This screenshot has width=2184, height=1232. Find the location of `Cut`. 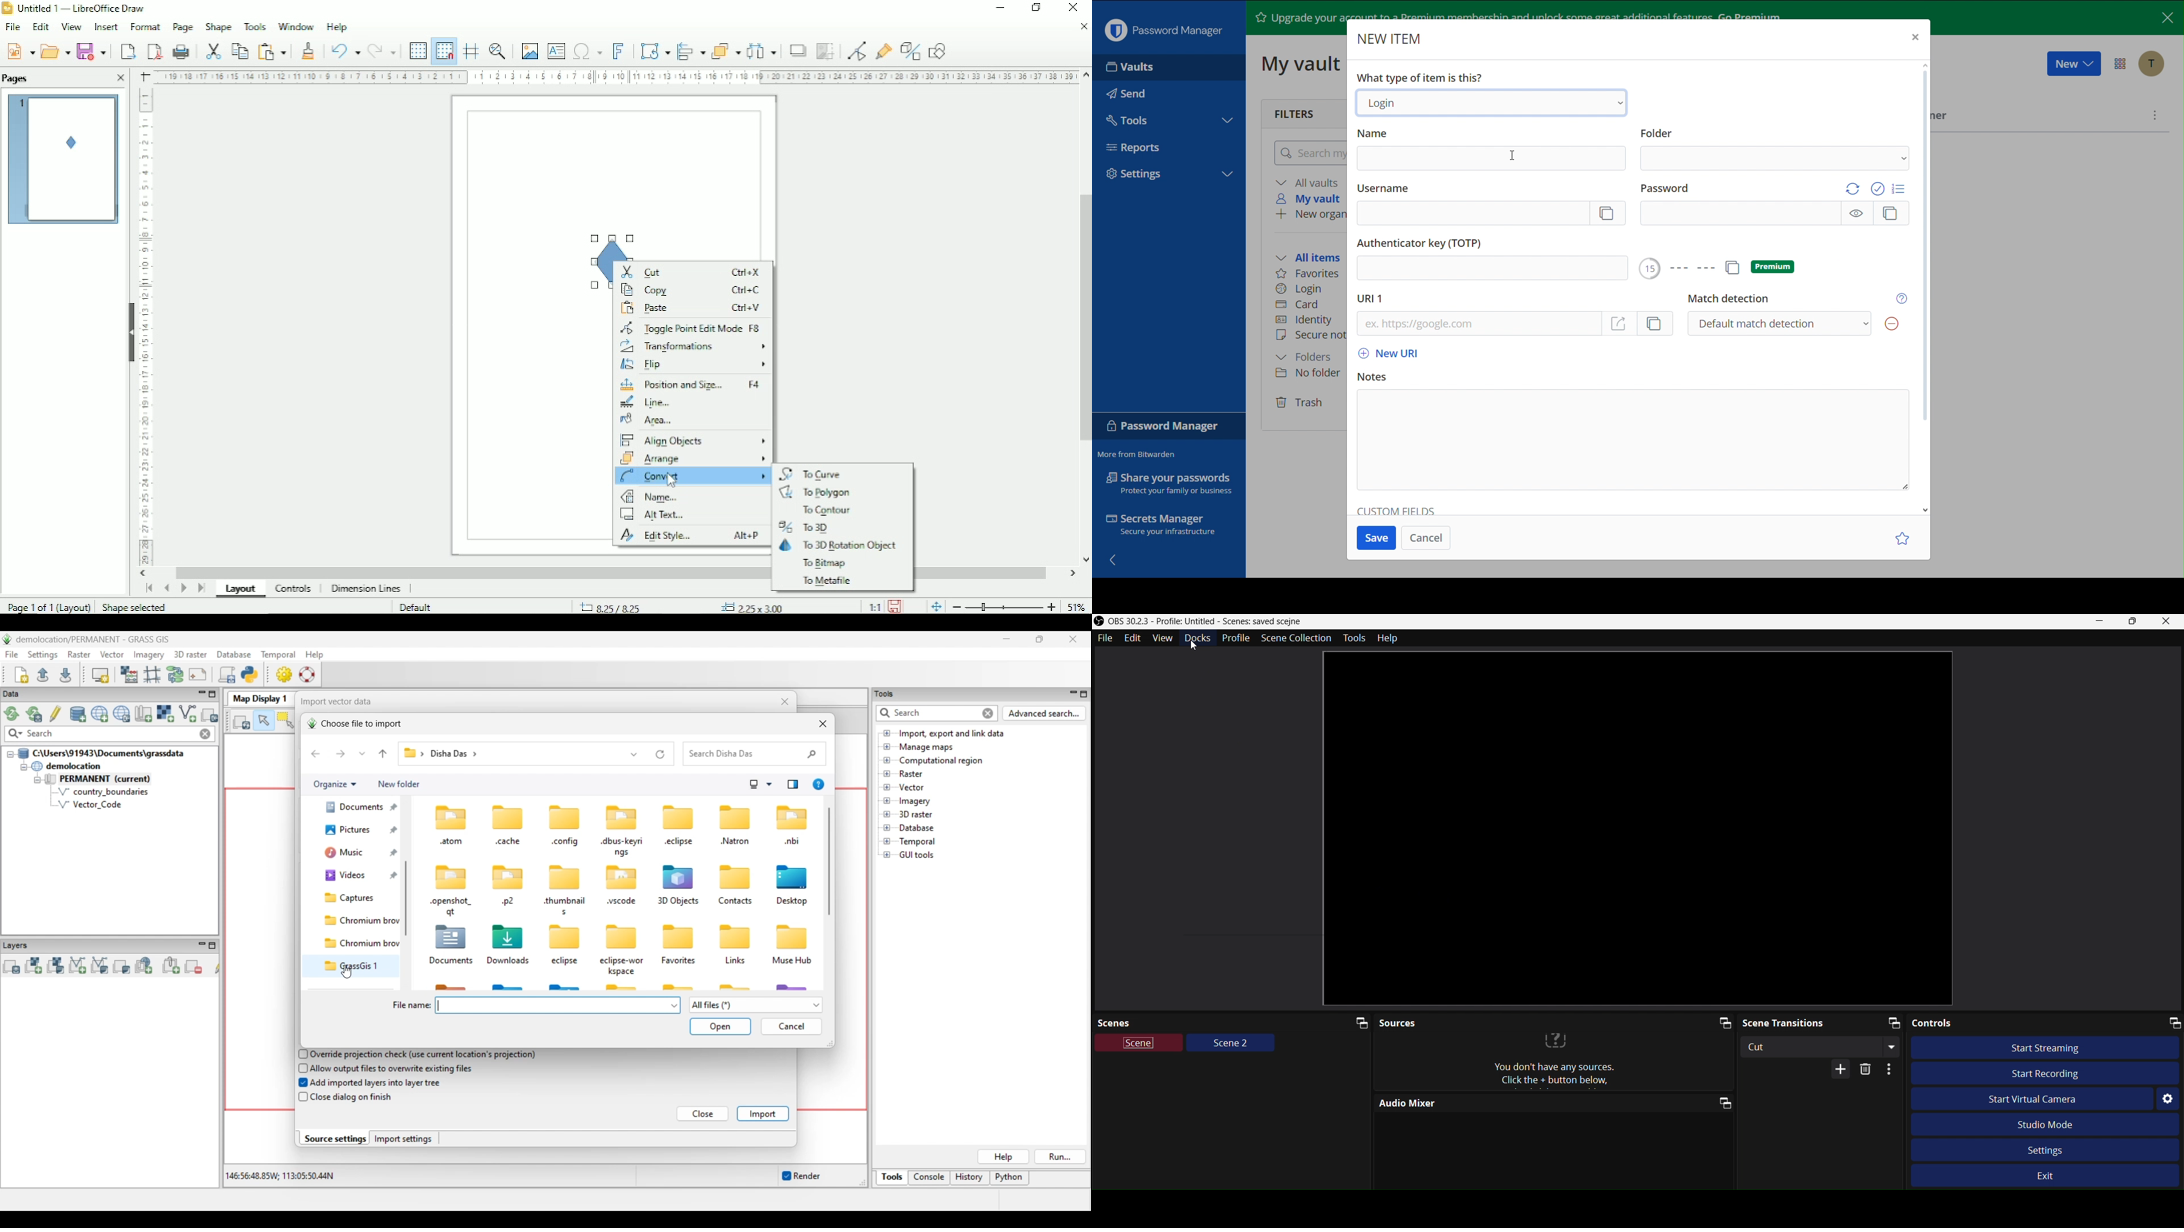

Cut is located at coordinates (212, 50).